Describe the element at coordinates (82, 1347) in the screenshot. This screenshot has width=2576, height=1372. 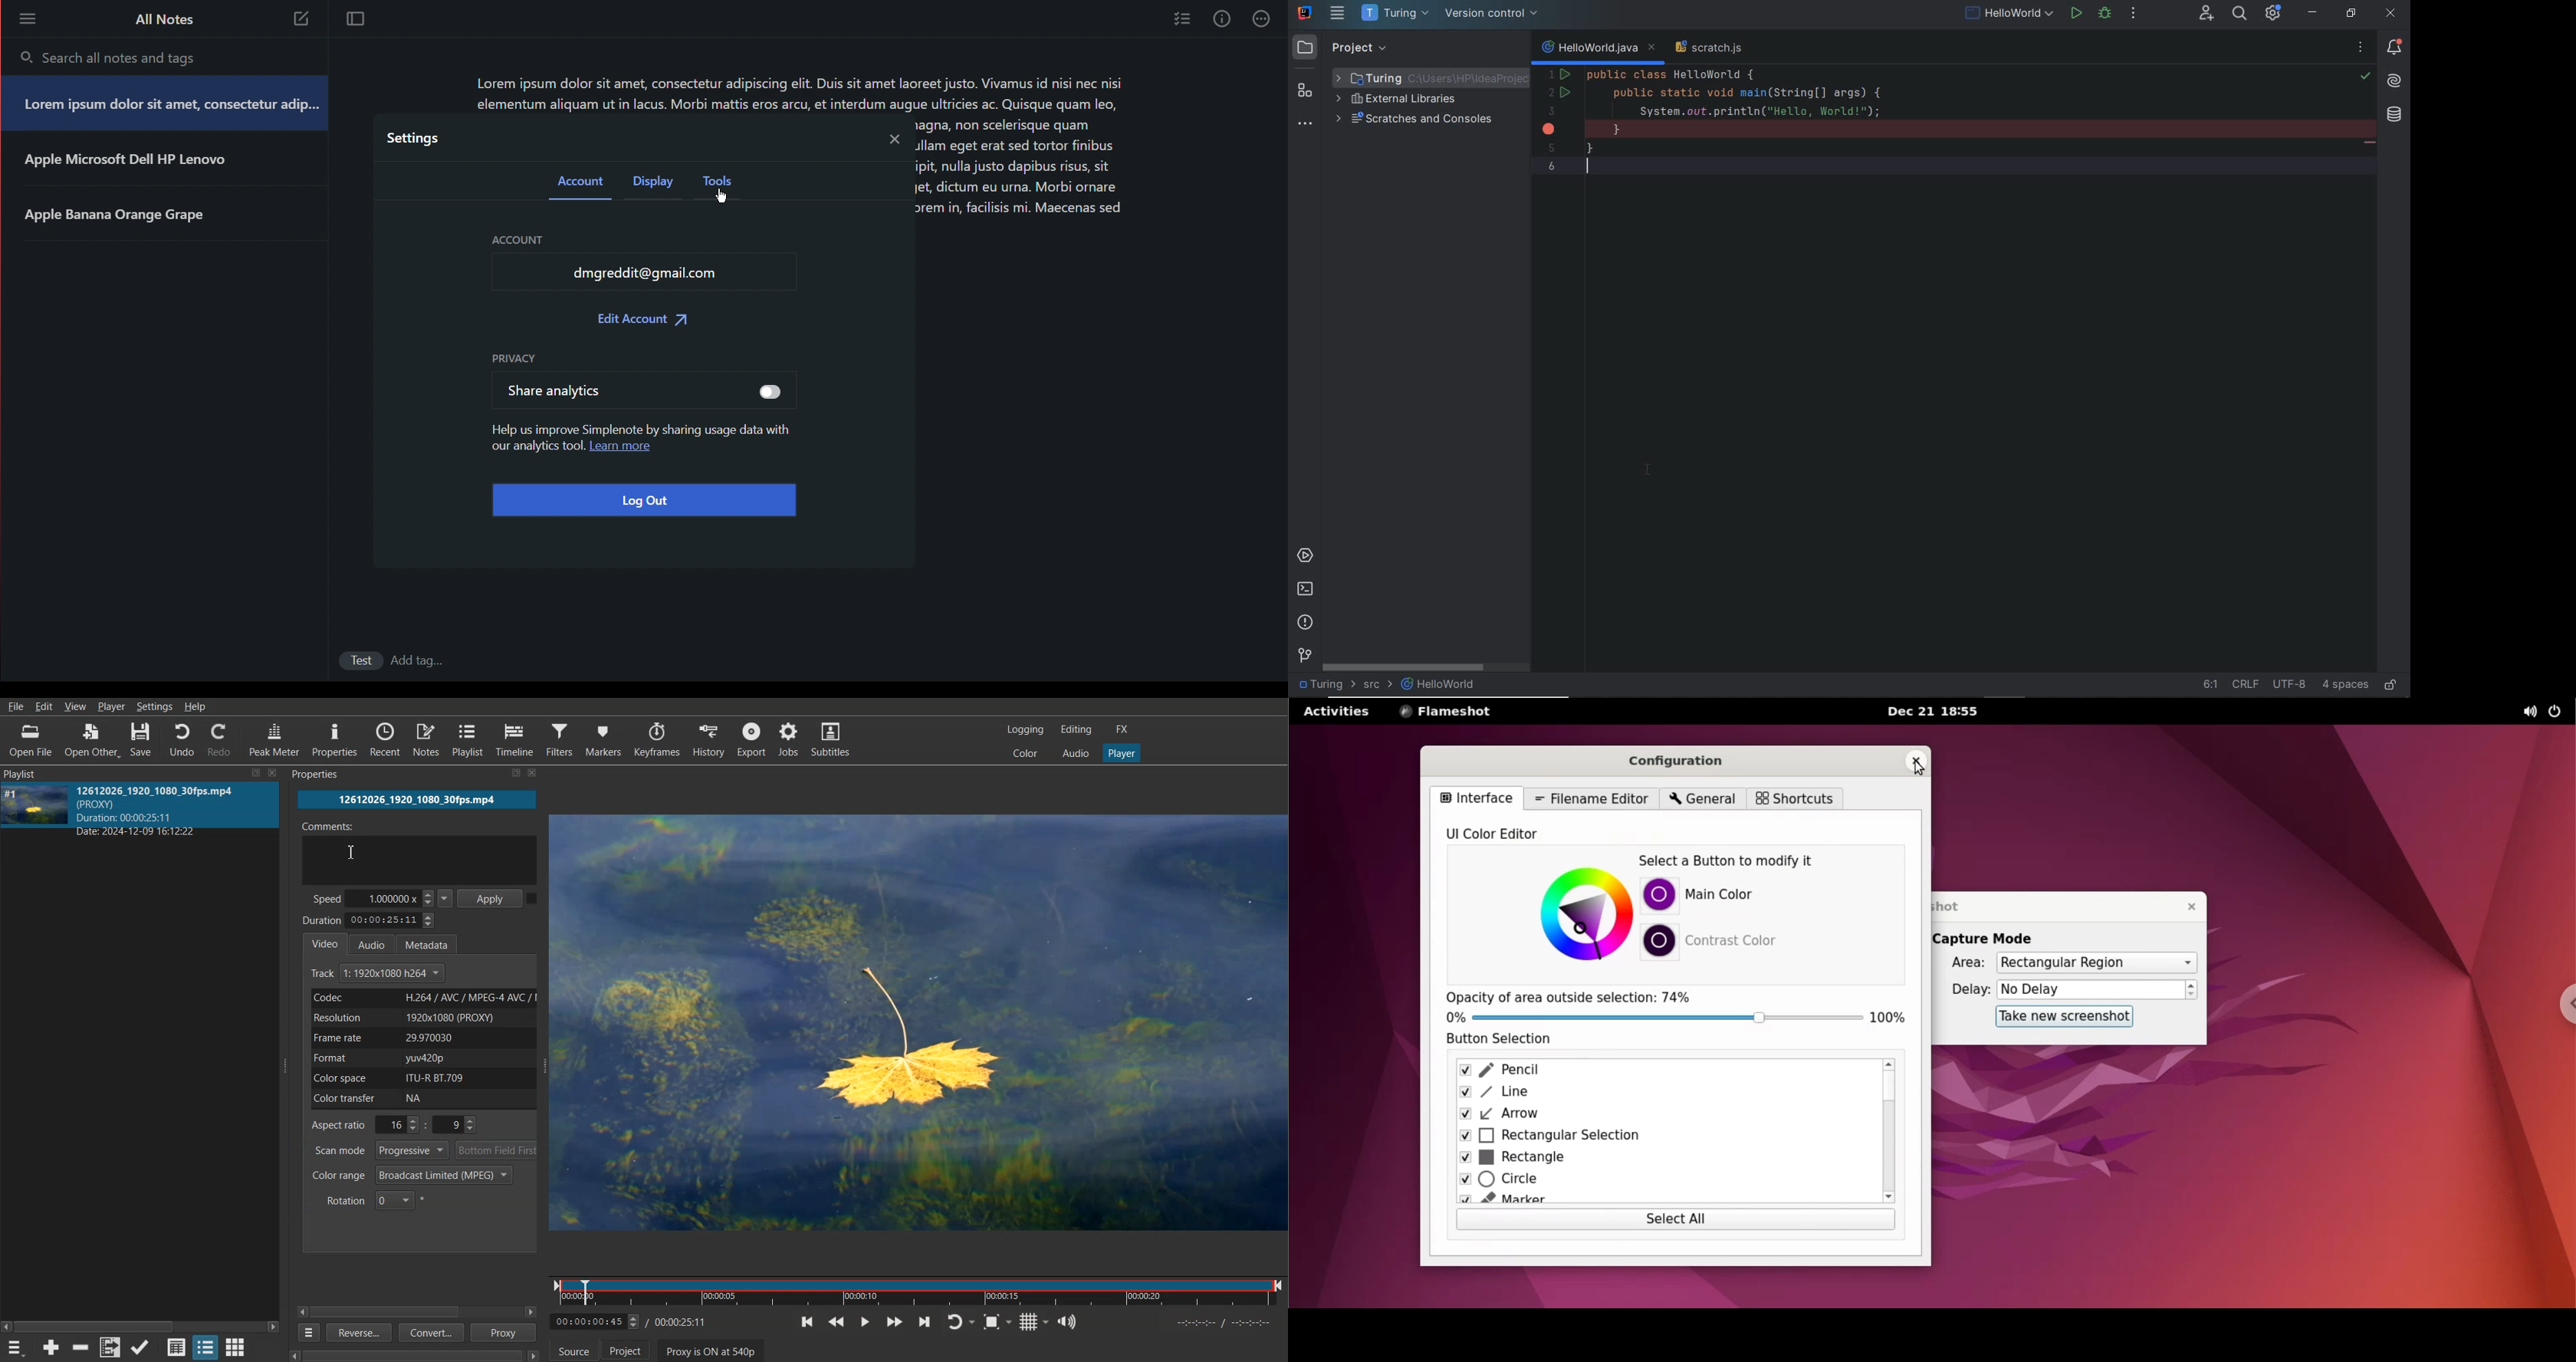
I see `Remove cut` at that location.